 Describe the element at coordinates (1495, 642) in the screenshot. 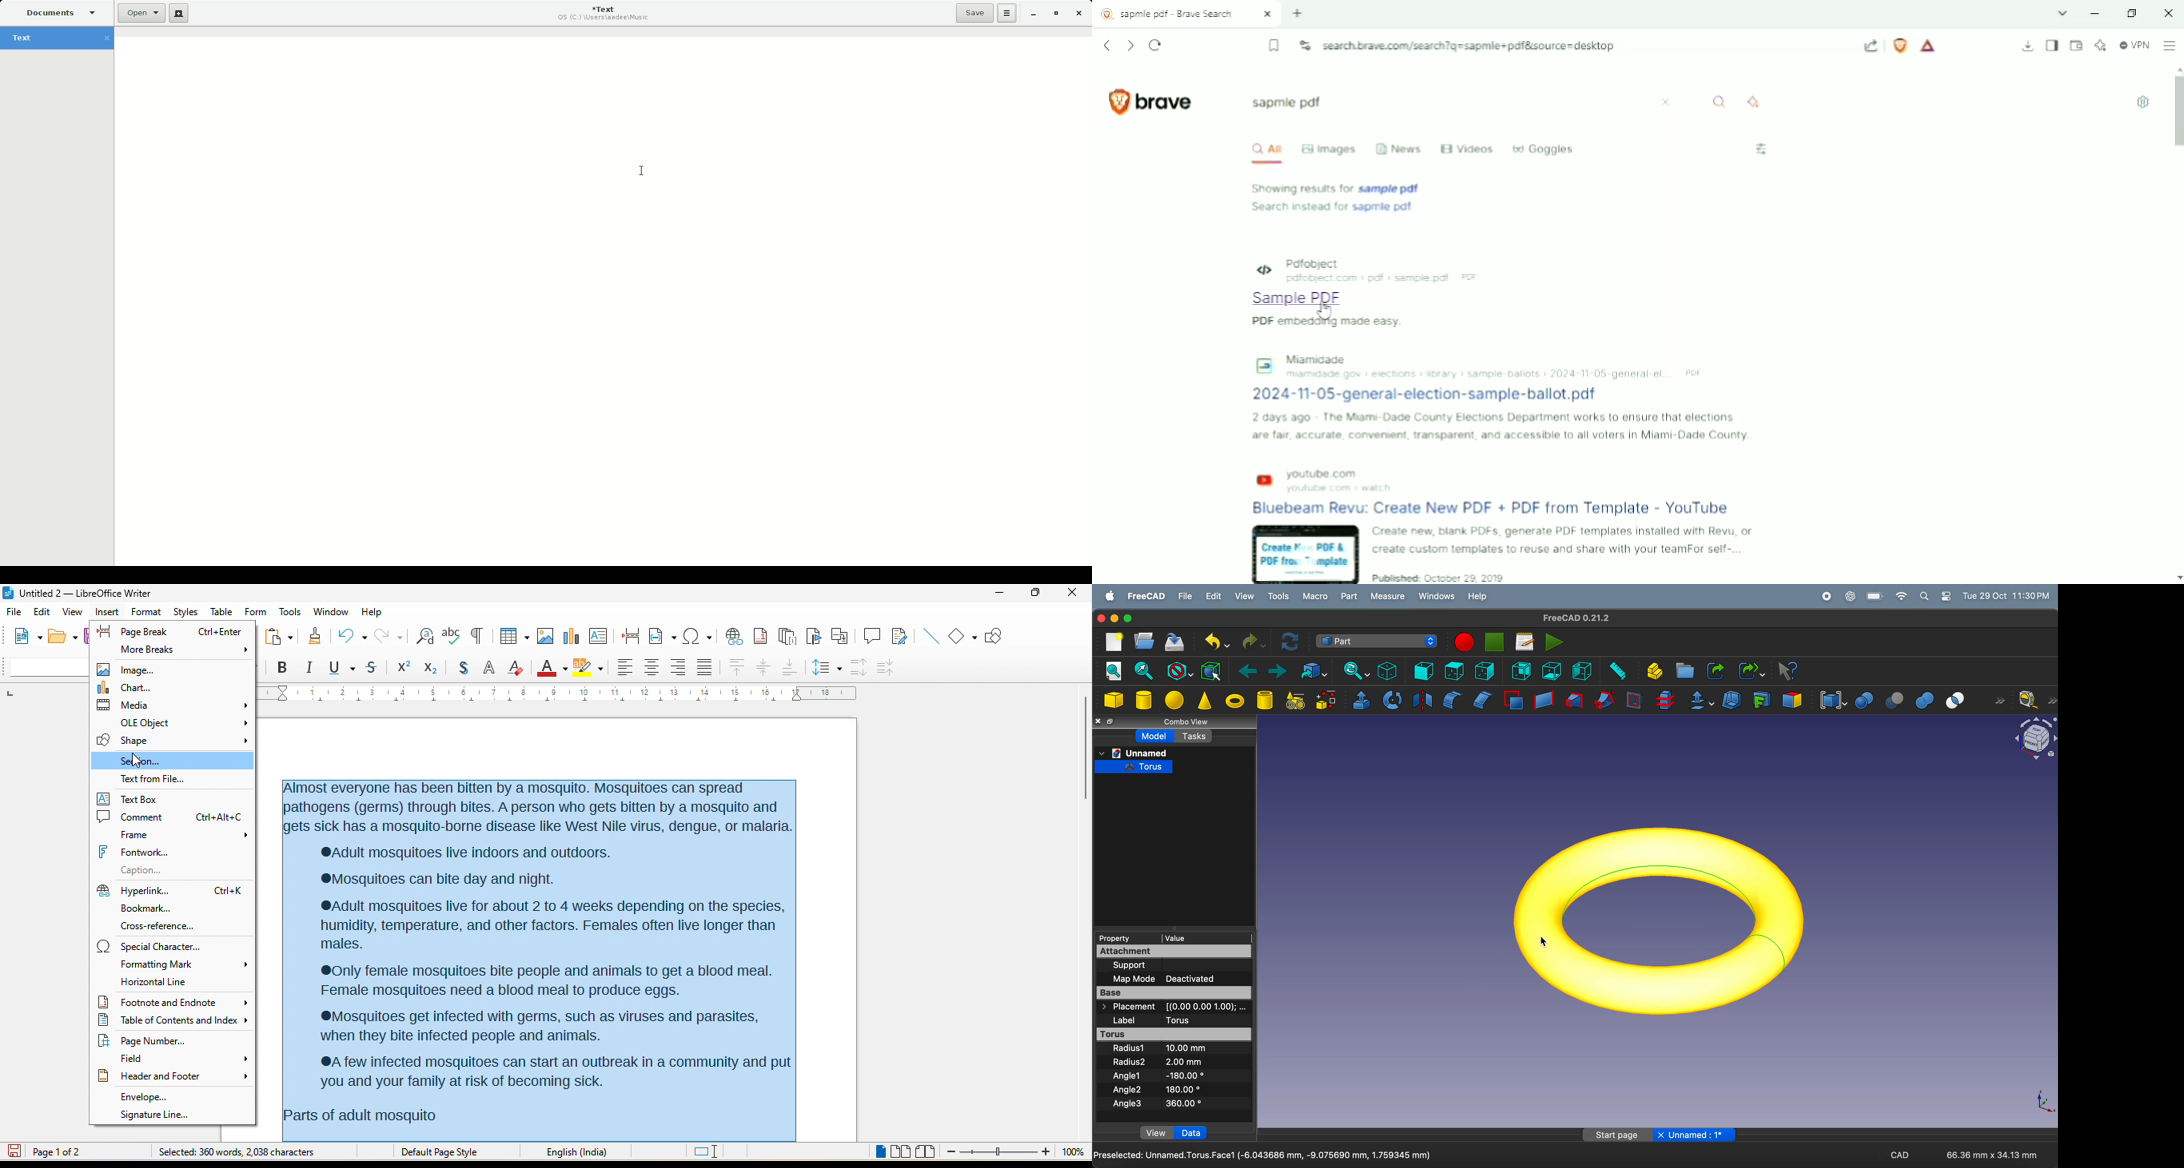

I see `stop marco recording` at that location.